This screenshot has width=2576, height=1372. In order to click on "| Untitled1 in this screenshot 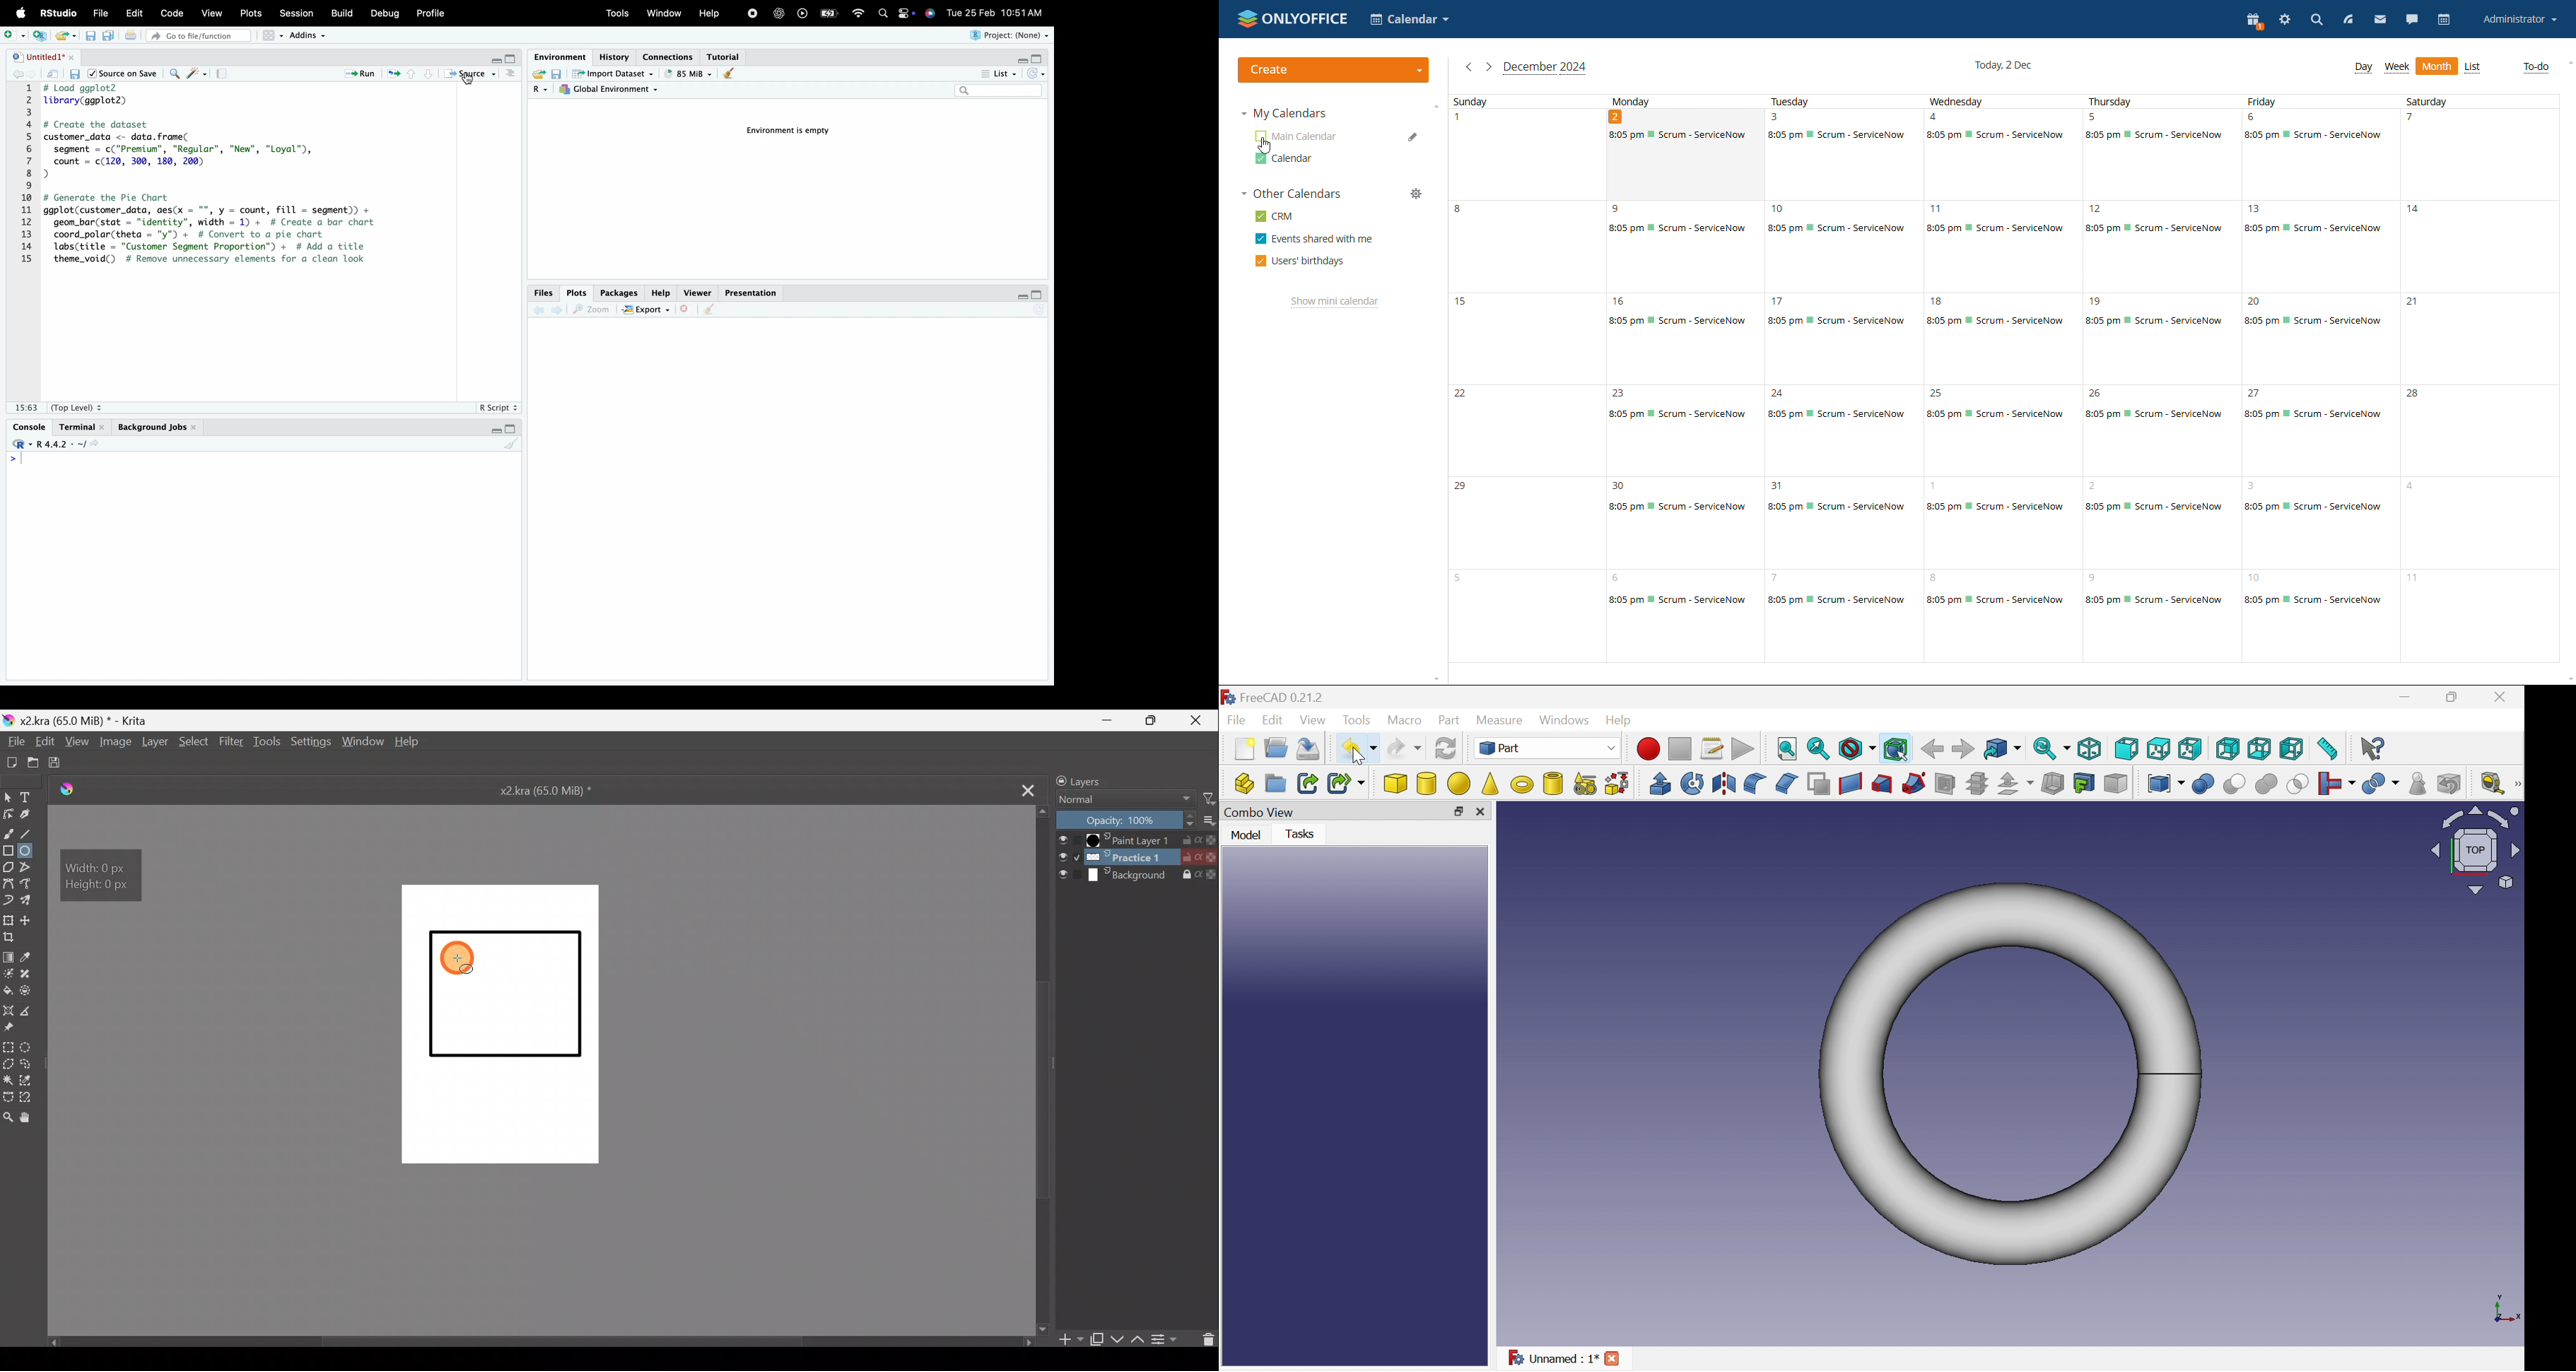, I will do `click(42, 58)`.